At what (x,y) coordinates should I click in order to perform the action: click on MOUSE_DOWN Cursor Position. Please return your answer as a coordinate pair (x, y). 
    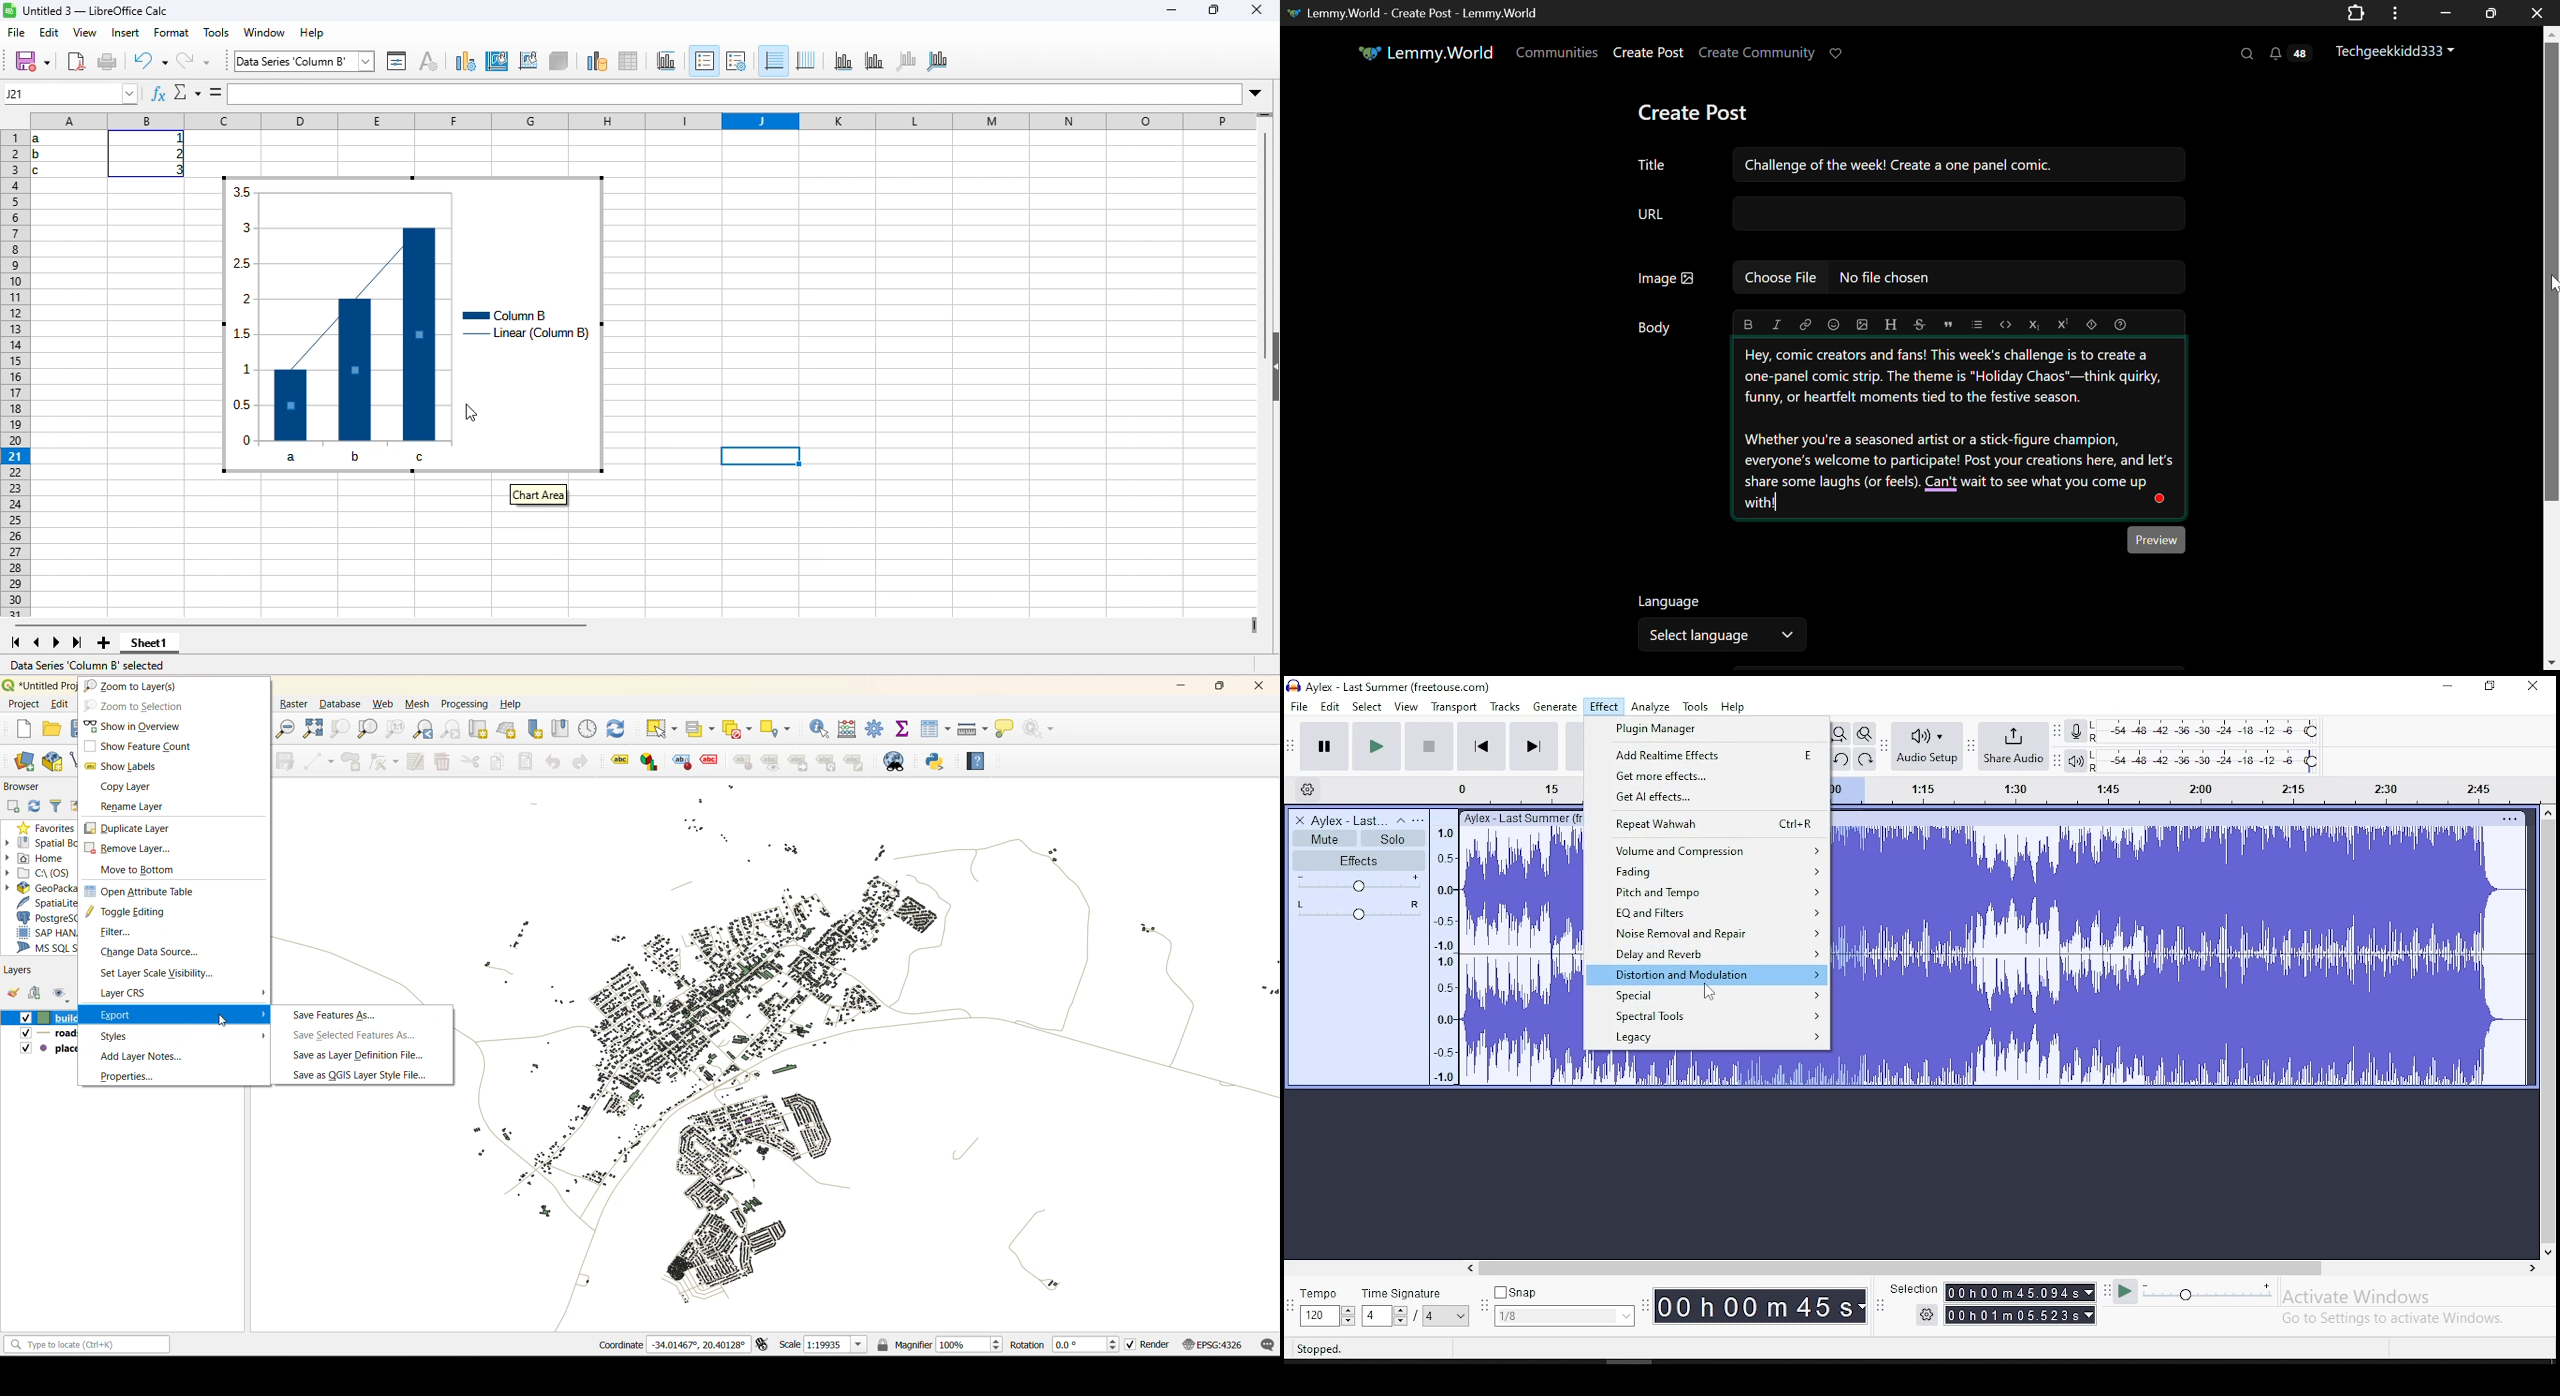
    Looking at the image, I should click on (2552, 287).